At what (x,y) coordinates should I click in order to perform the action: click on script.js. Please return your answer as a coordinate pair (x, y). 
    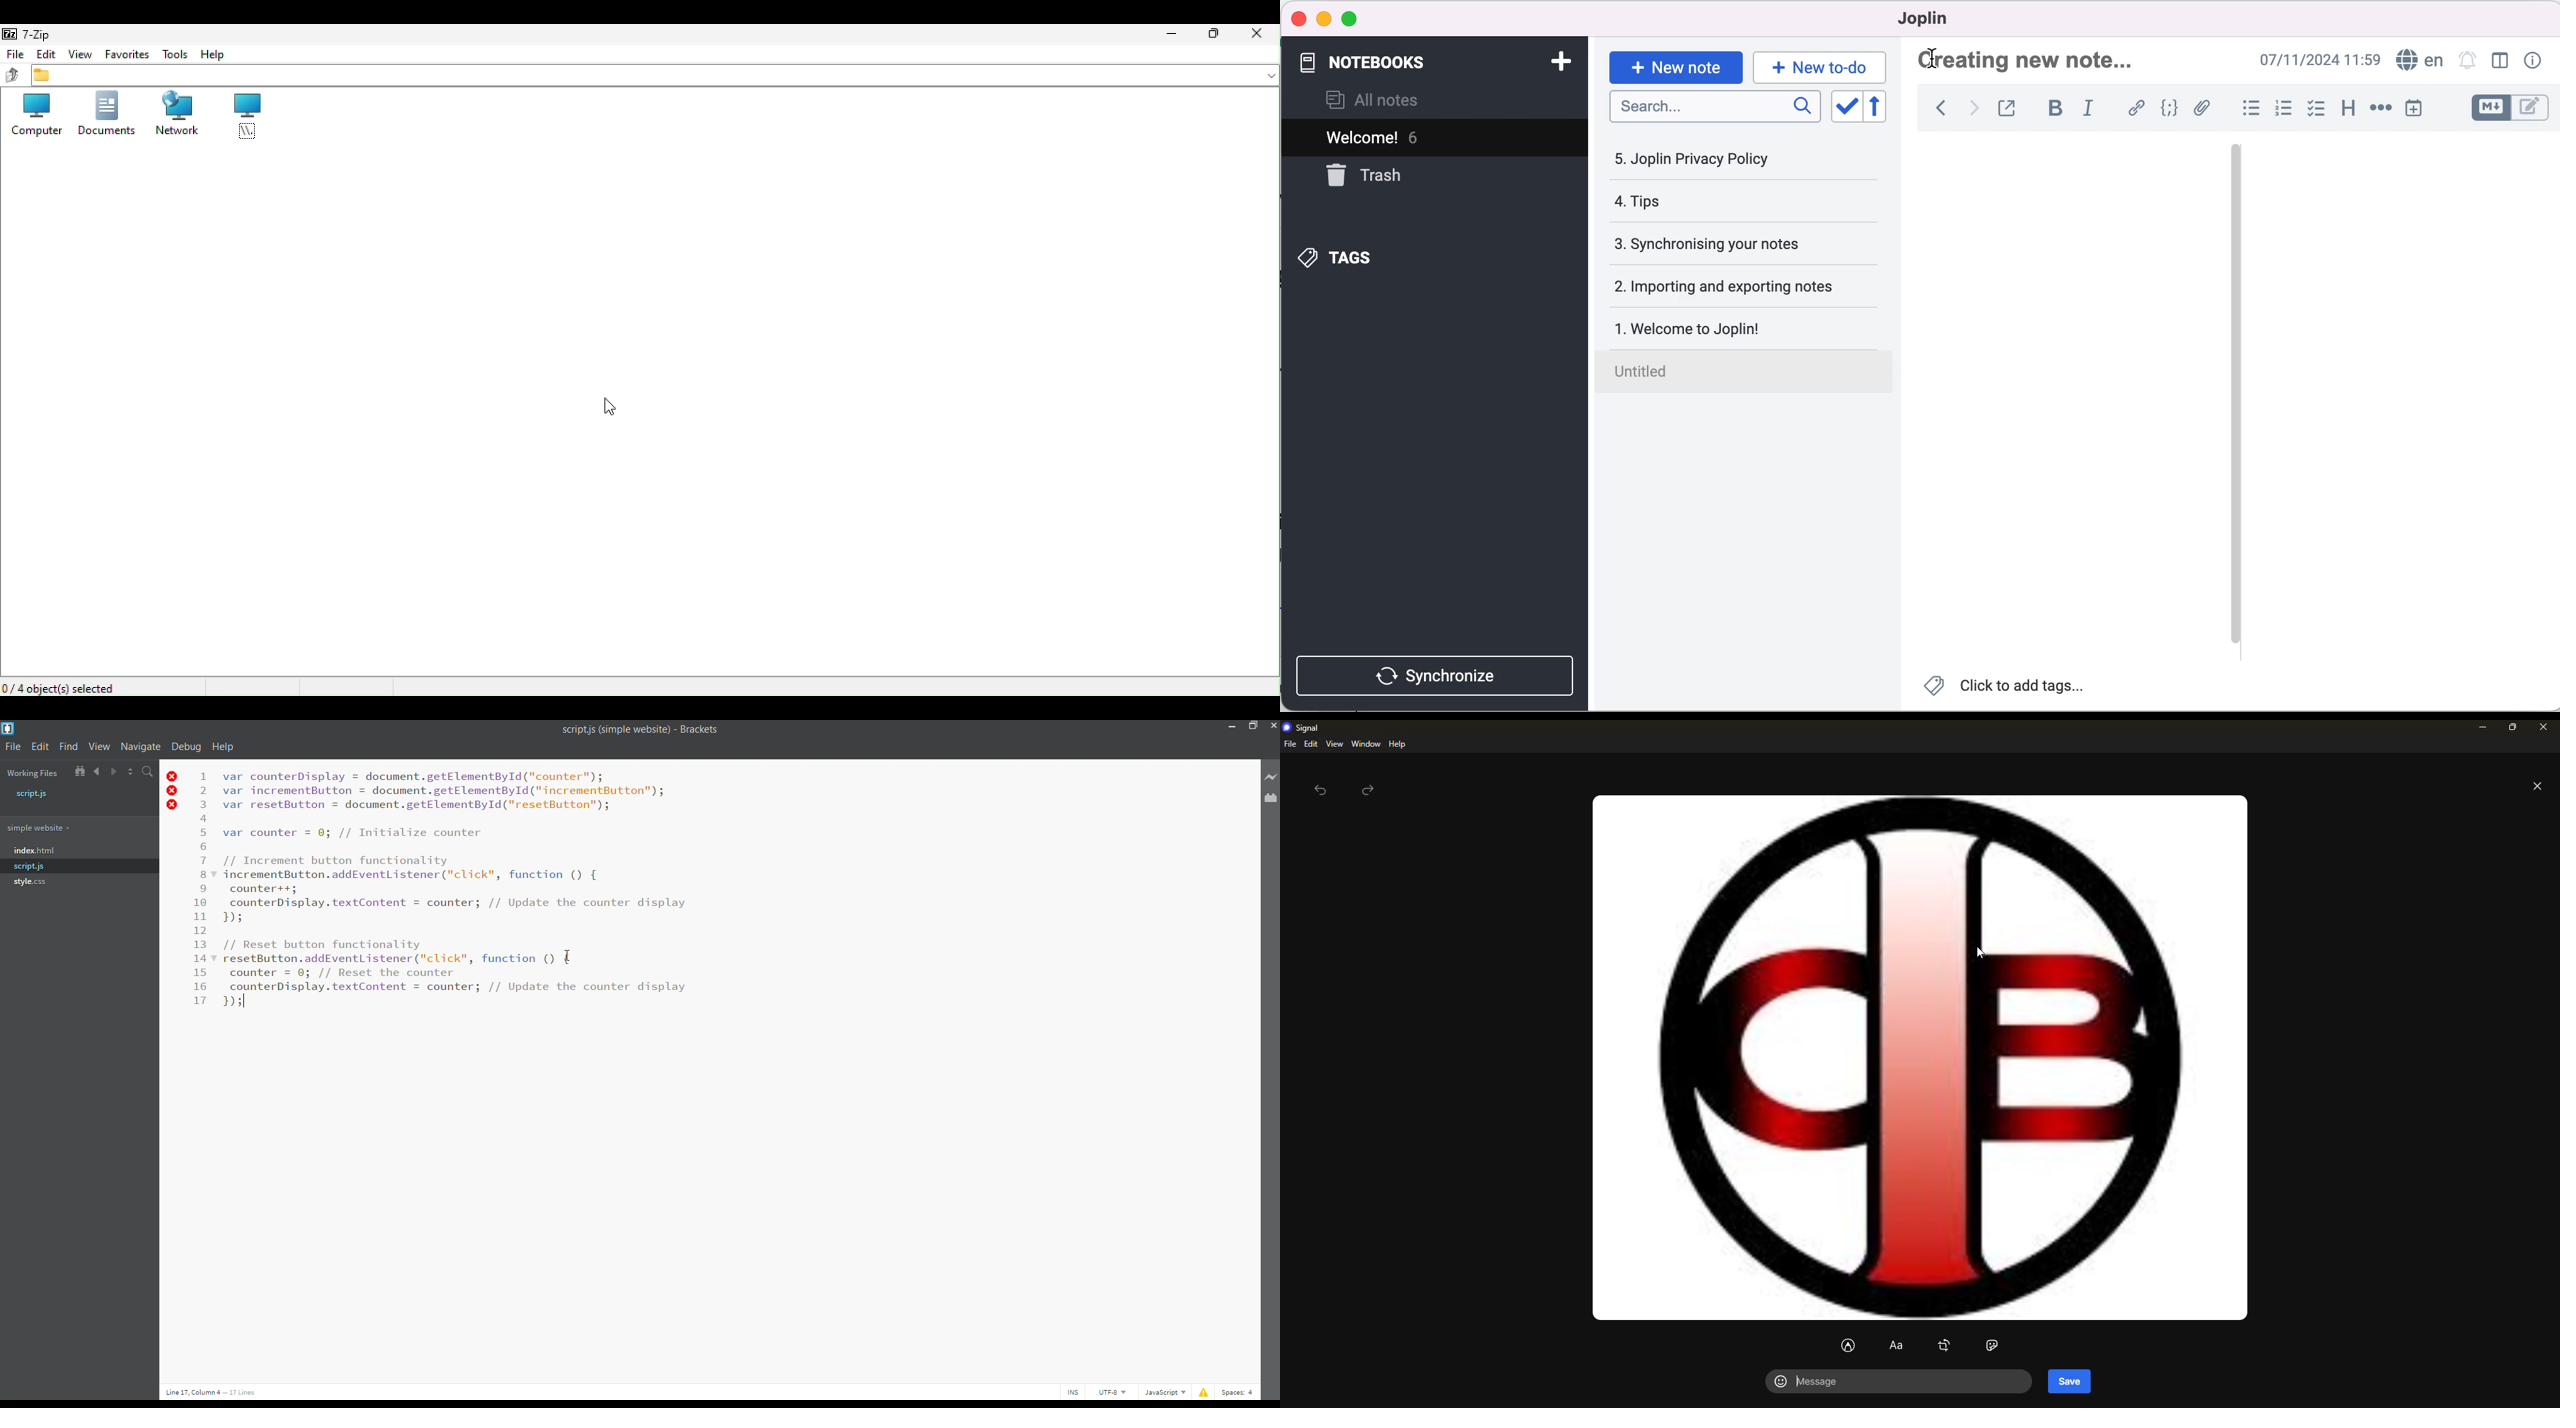
    Looking at the image, I should click on (77, 866).